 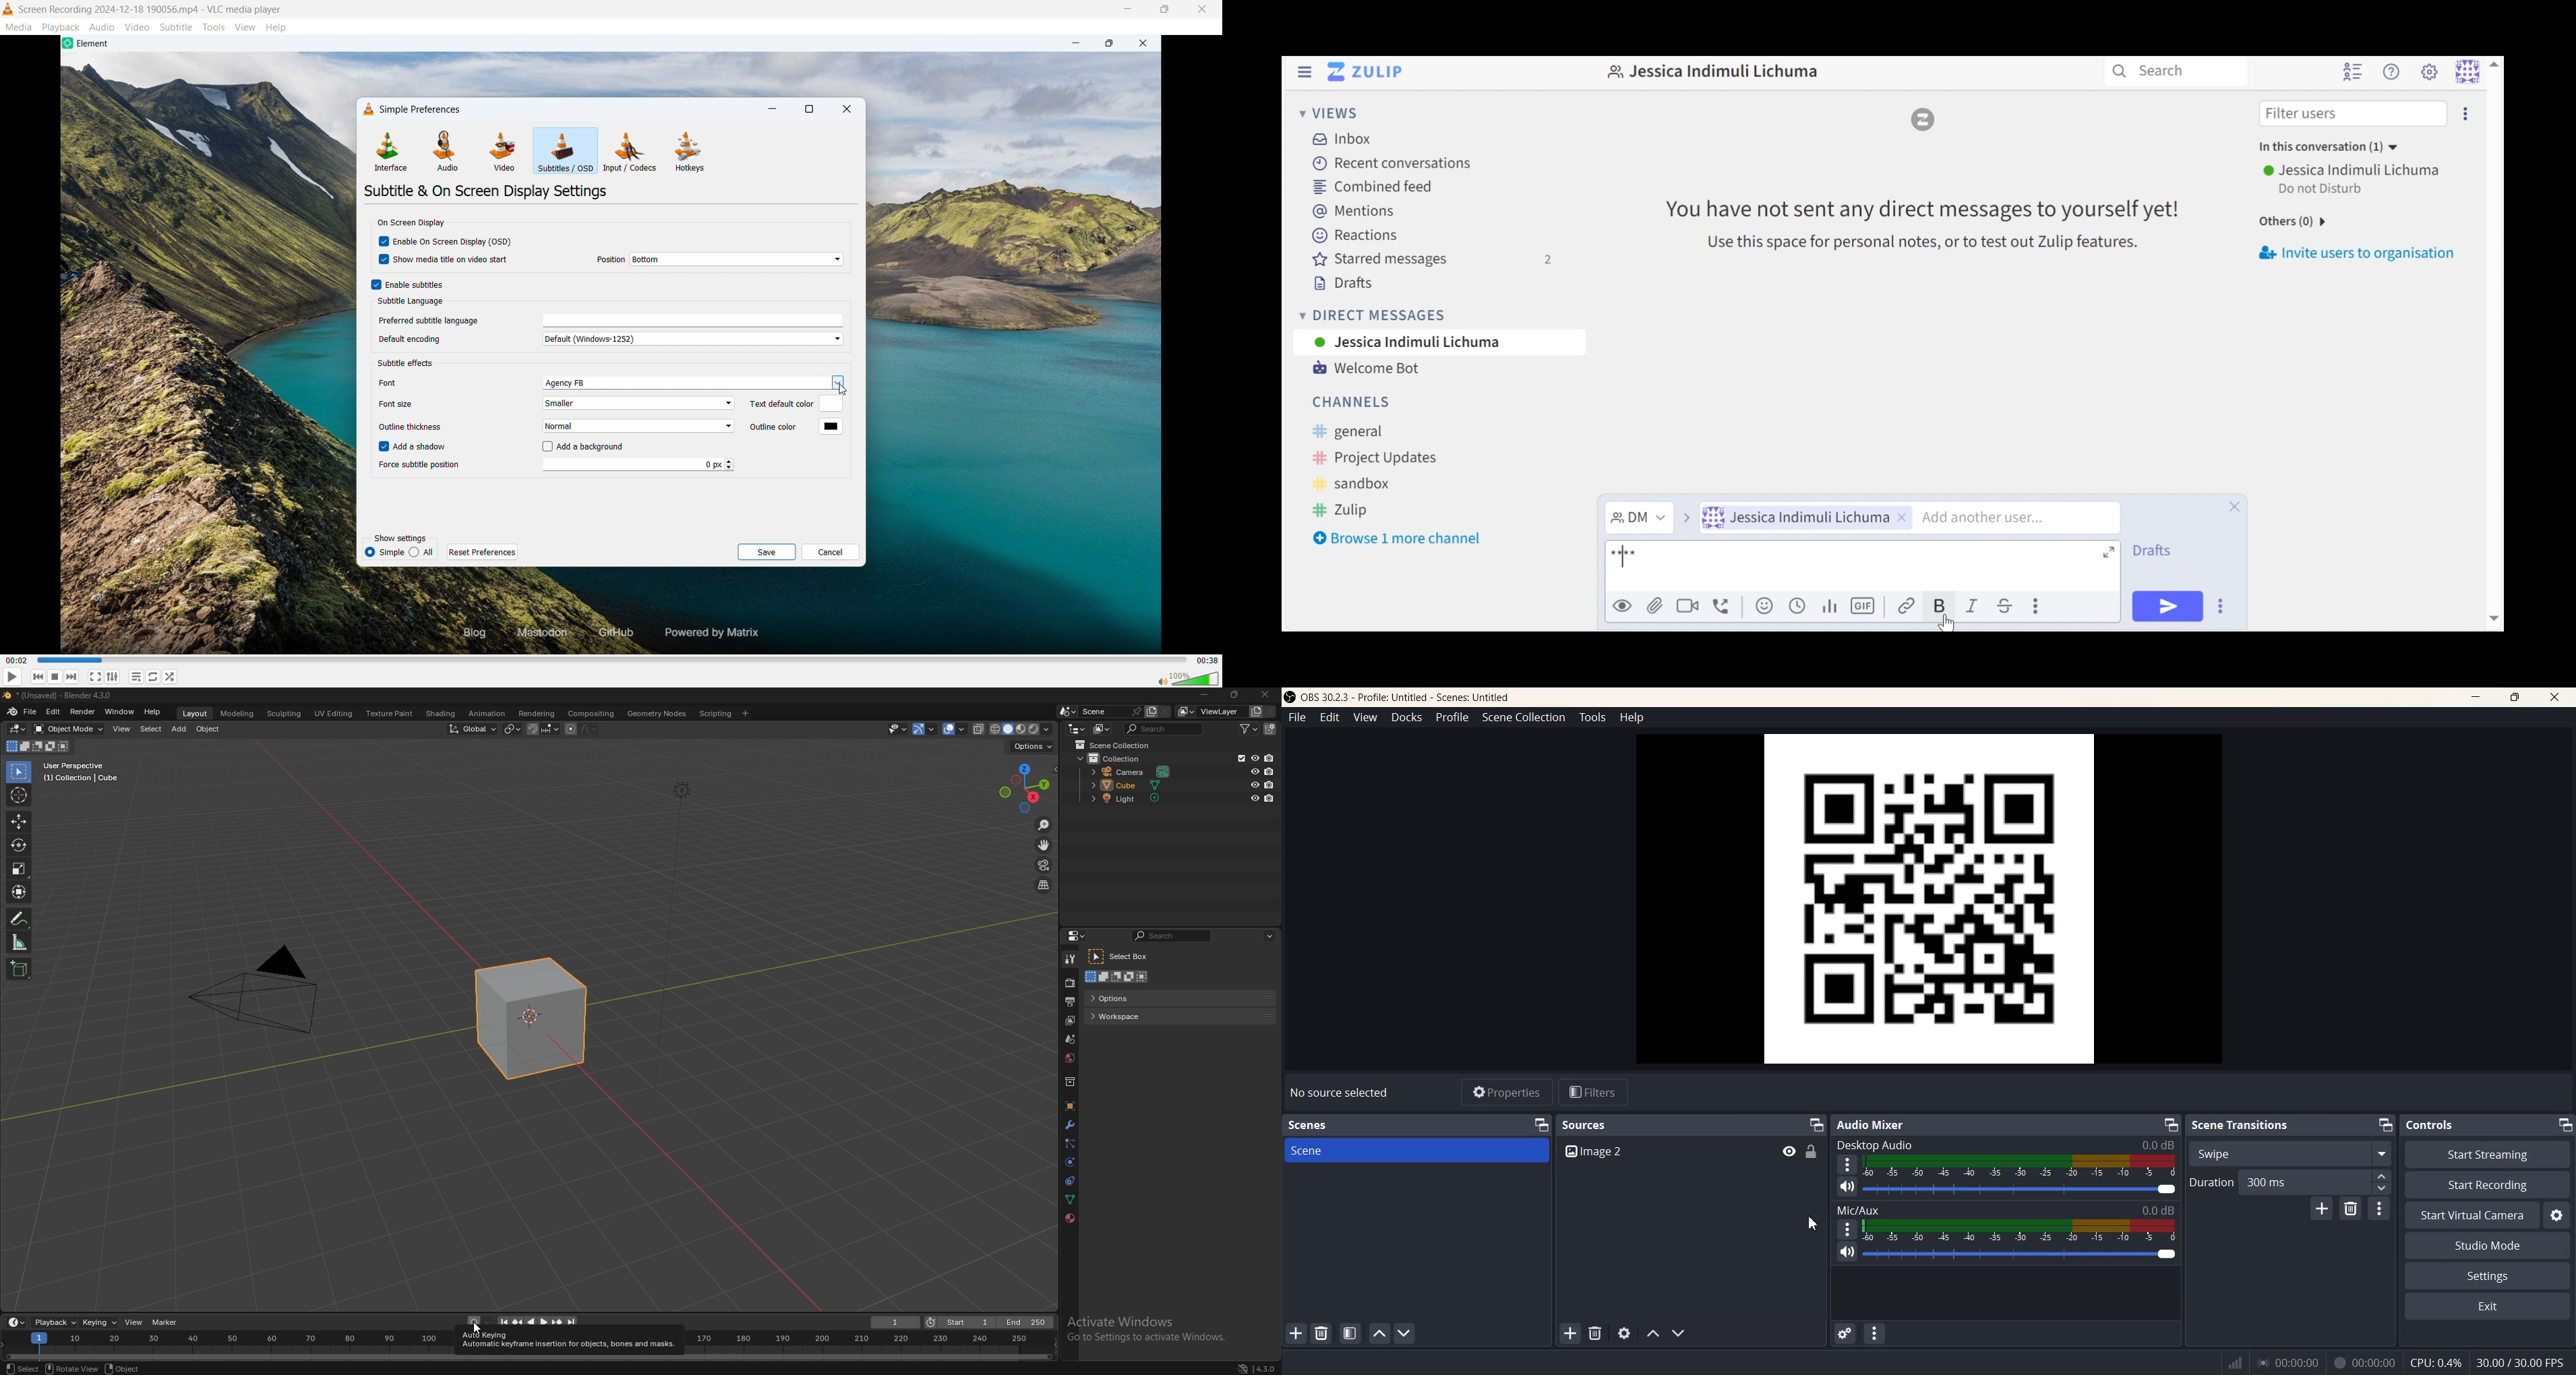 What do you see at coordinates (1294, 1335) in the screenshot?
I see `Add Scene` at bounding box center [1294, 1335].